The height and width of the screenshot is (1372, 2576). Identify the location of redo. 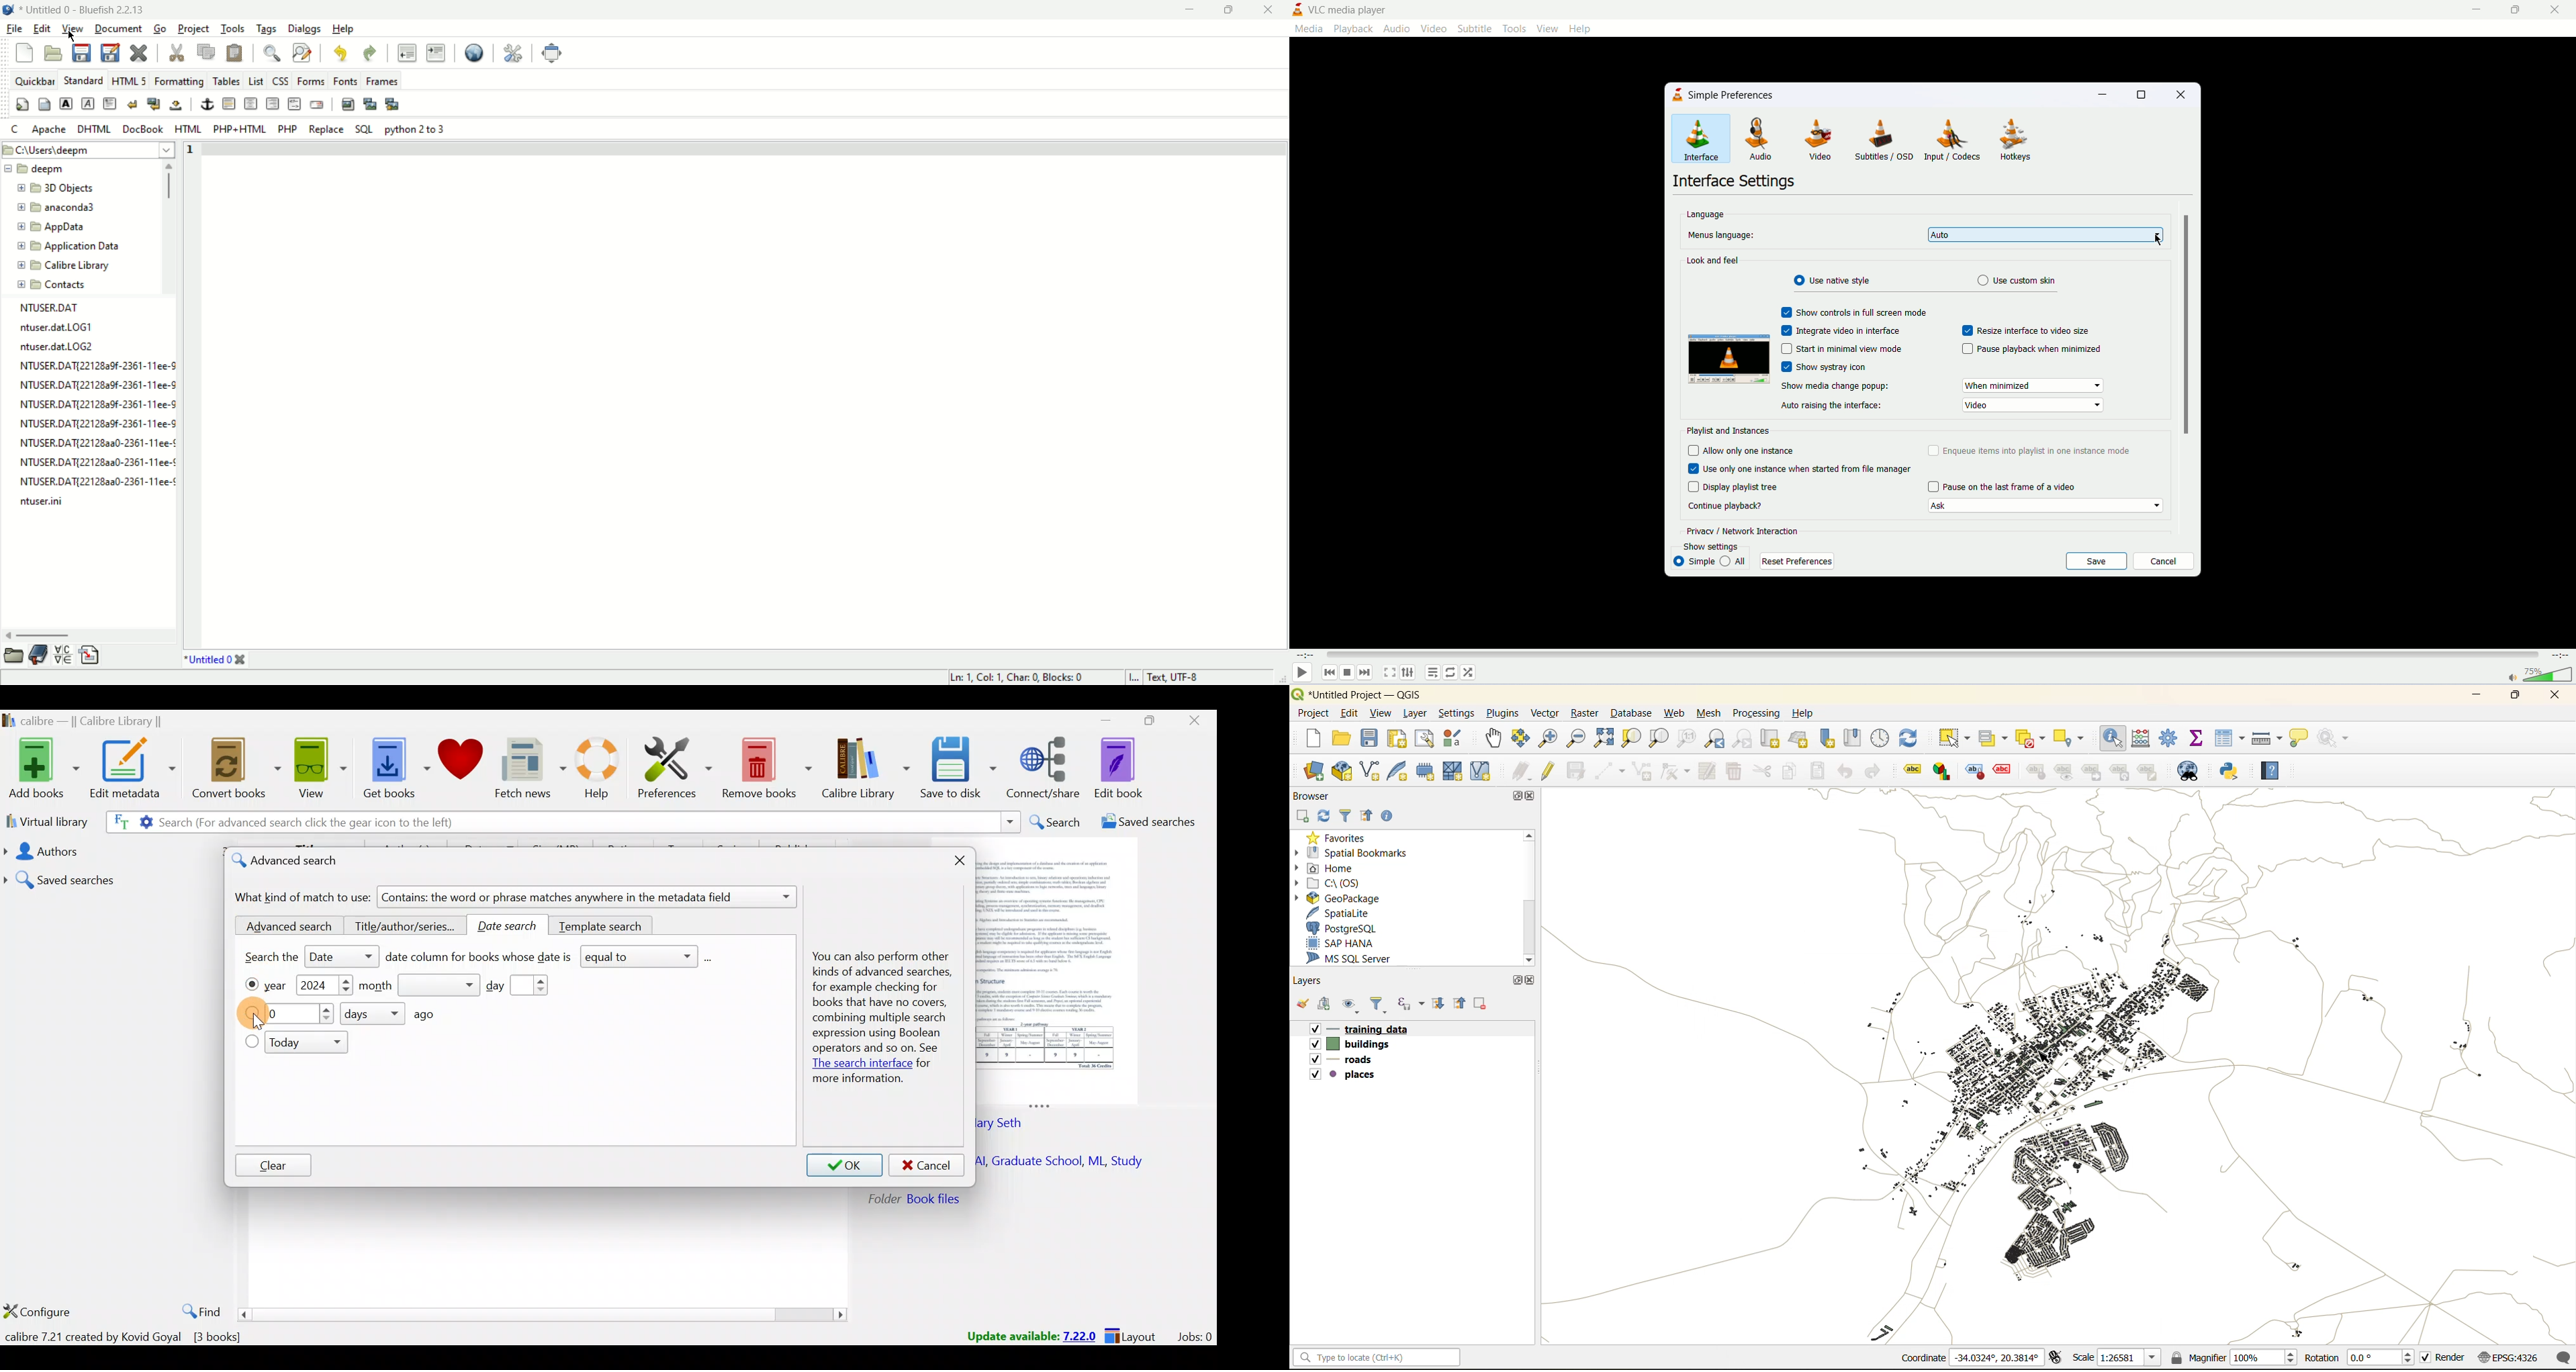
(370, 54).